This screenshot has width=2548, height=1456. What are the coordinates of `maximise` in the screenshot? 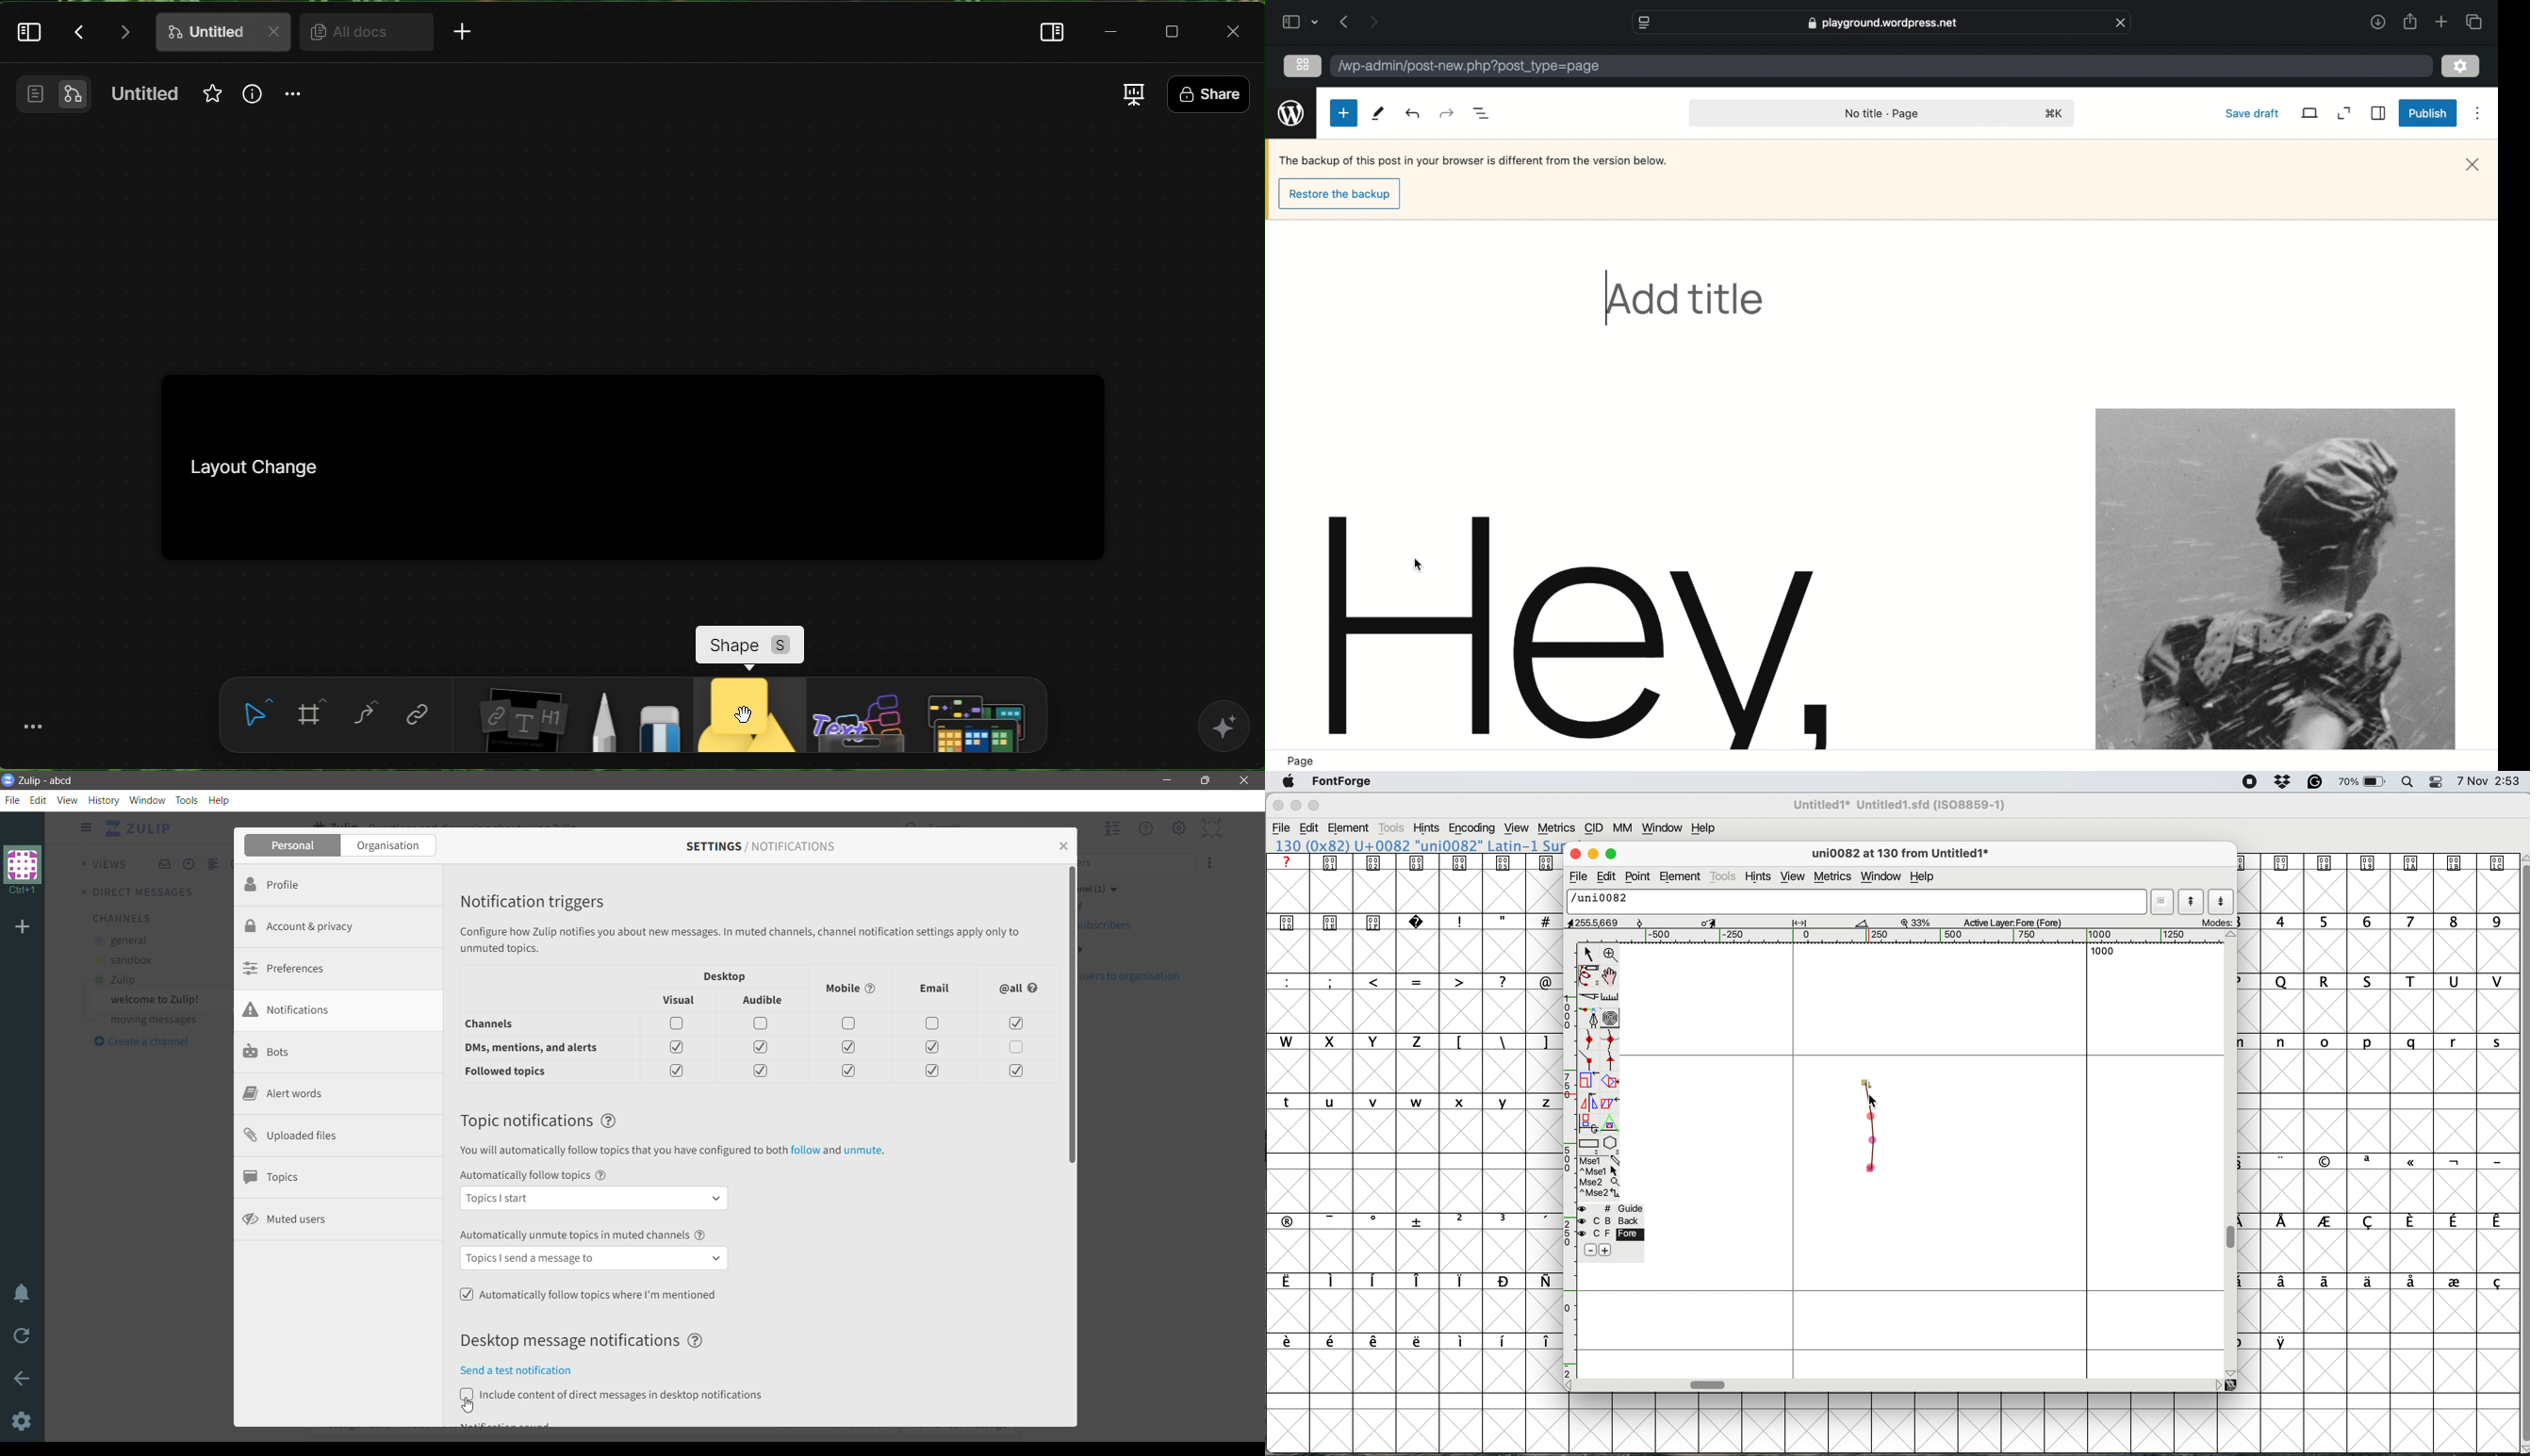 It's located at (1612, 854).